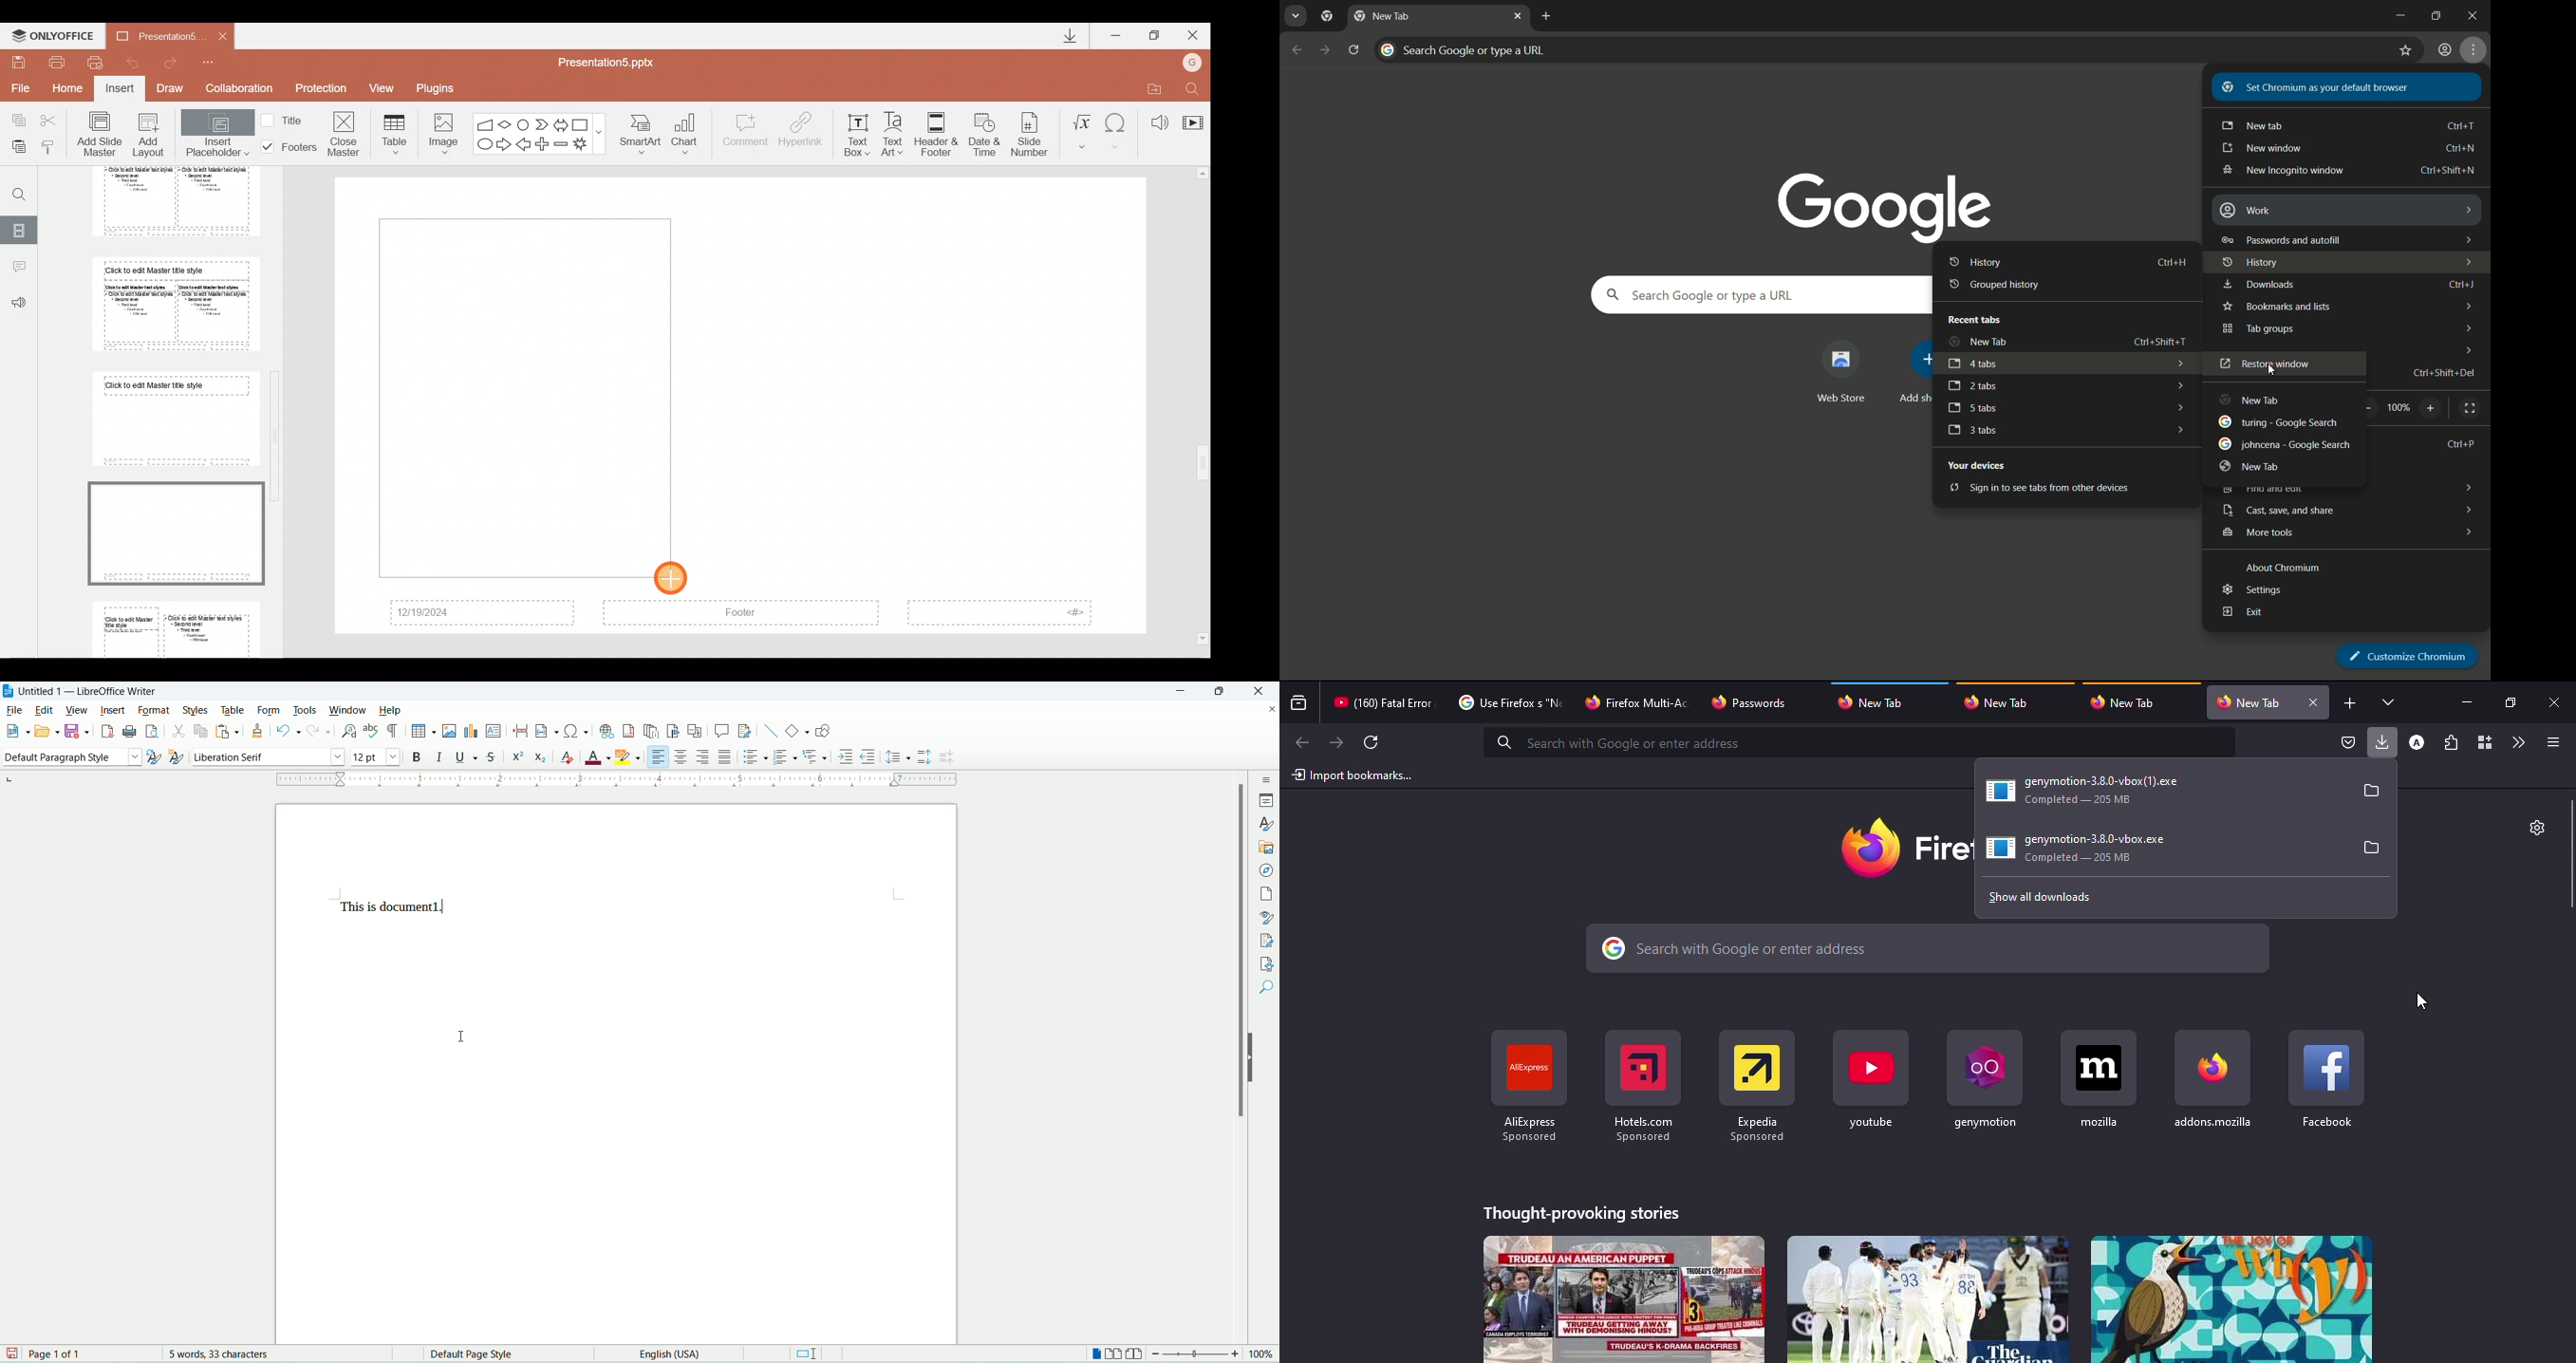  What do you see at coordinates (485, 122) in the screenshot?
I see `Flowchart - manual input` at bounding box center [485, 122].